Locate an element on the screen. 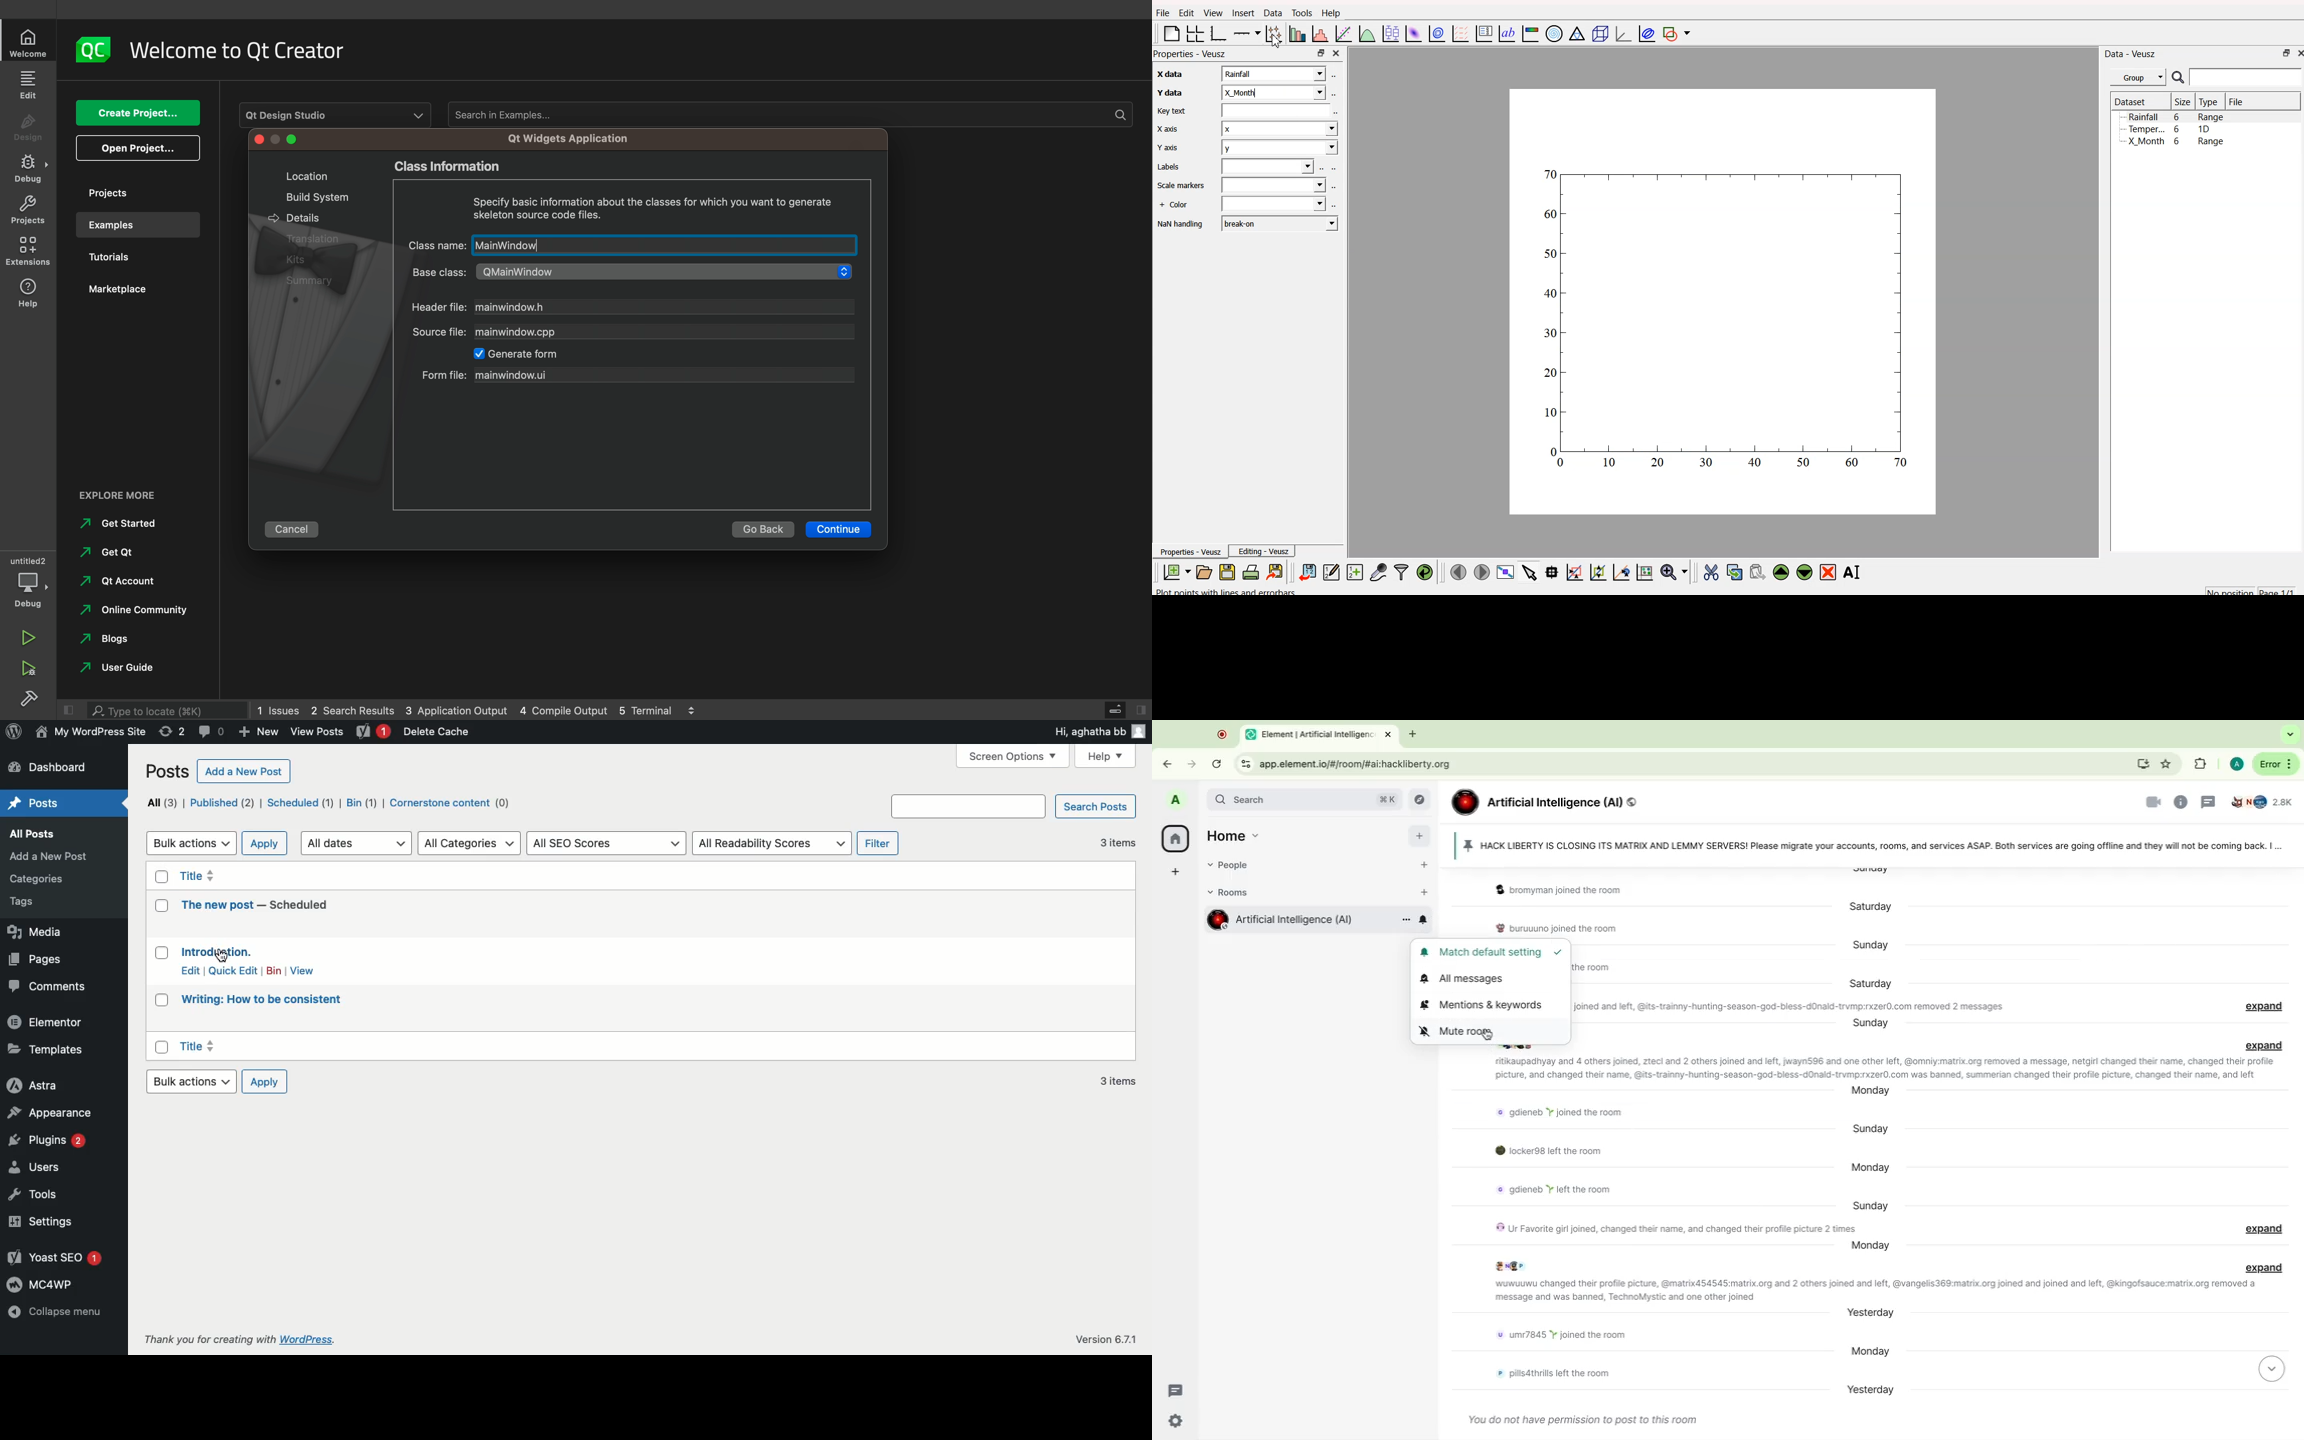 This screenshot has width=2324, height=1456. Data is located at coordinates (1271, 14).